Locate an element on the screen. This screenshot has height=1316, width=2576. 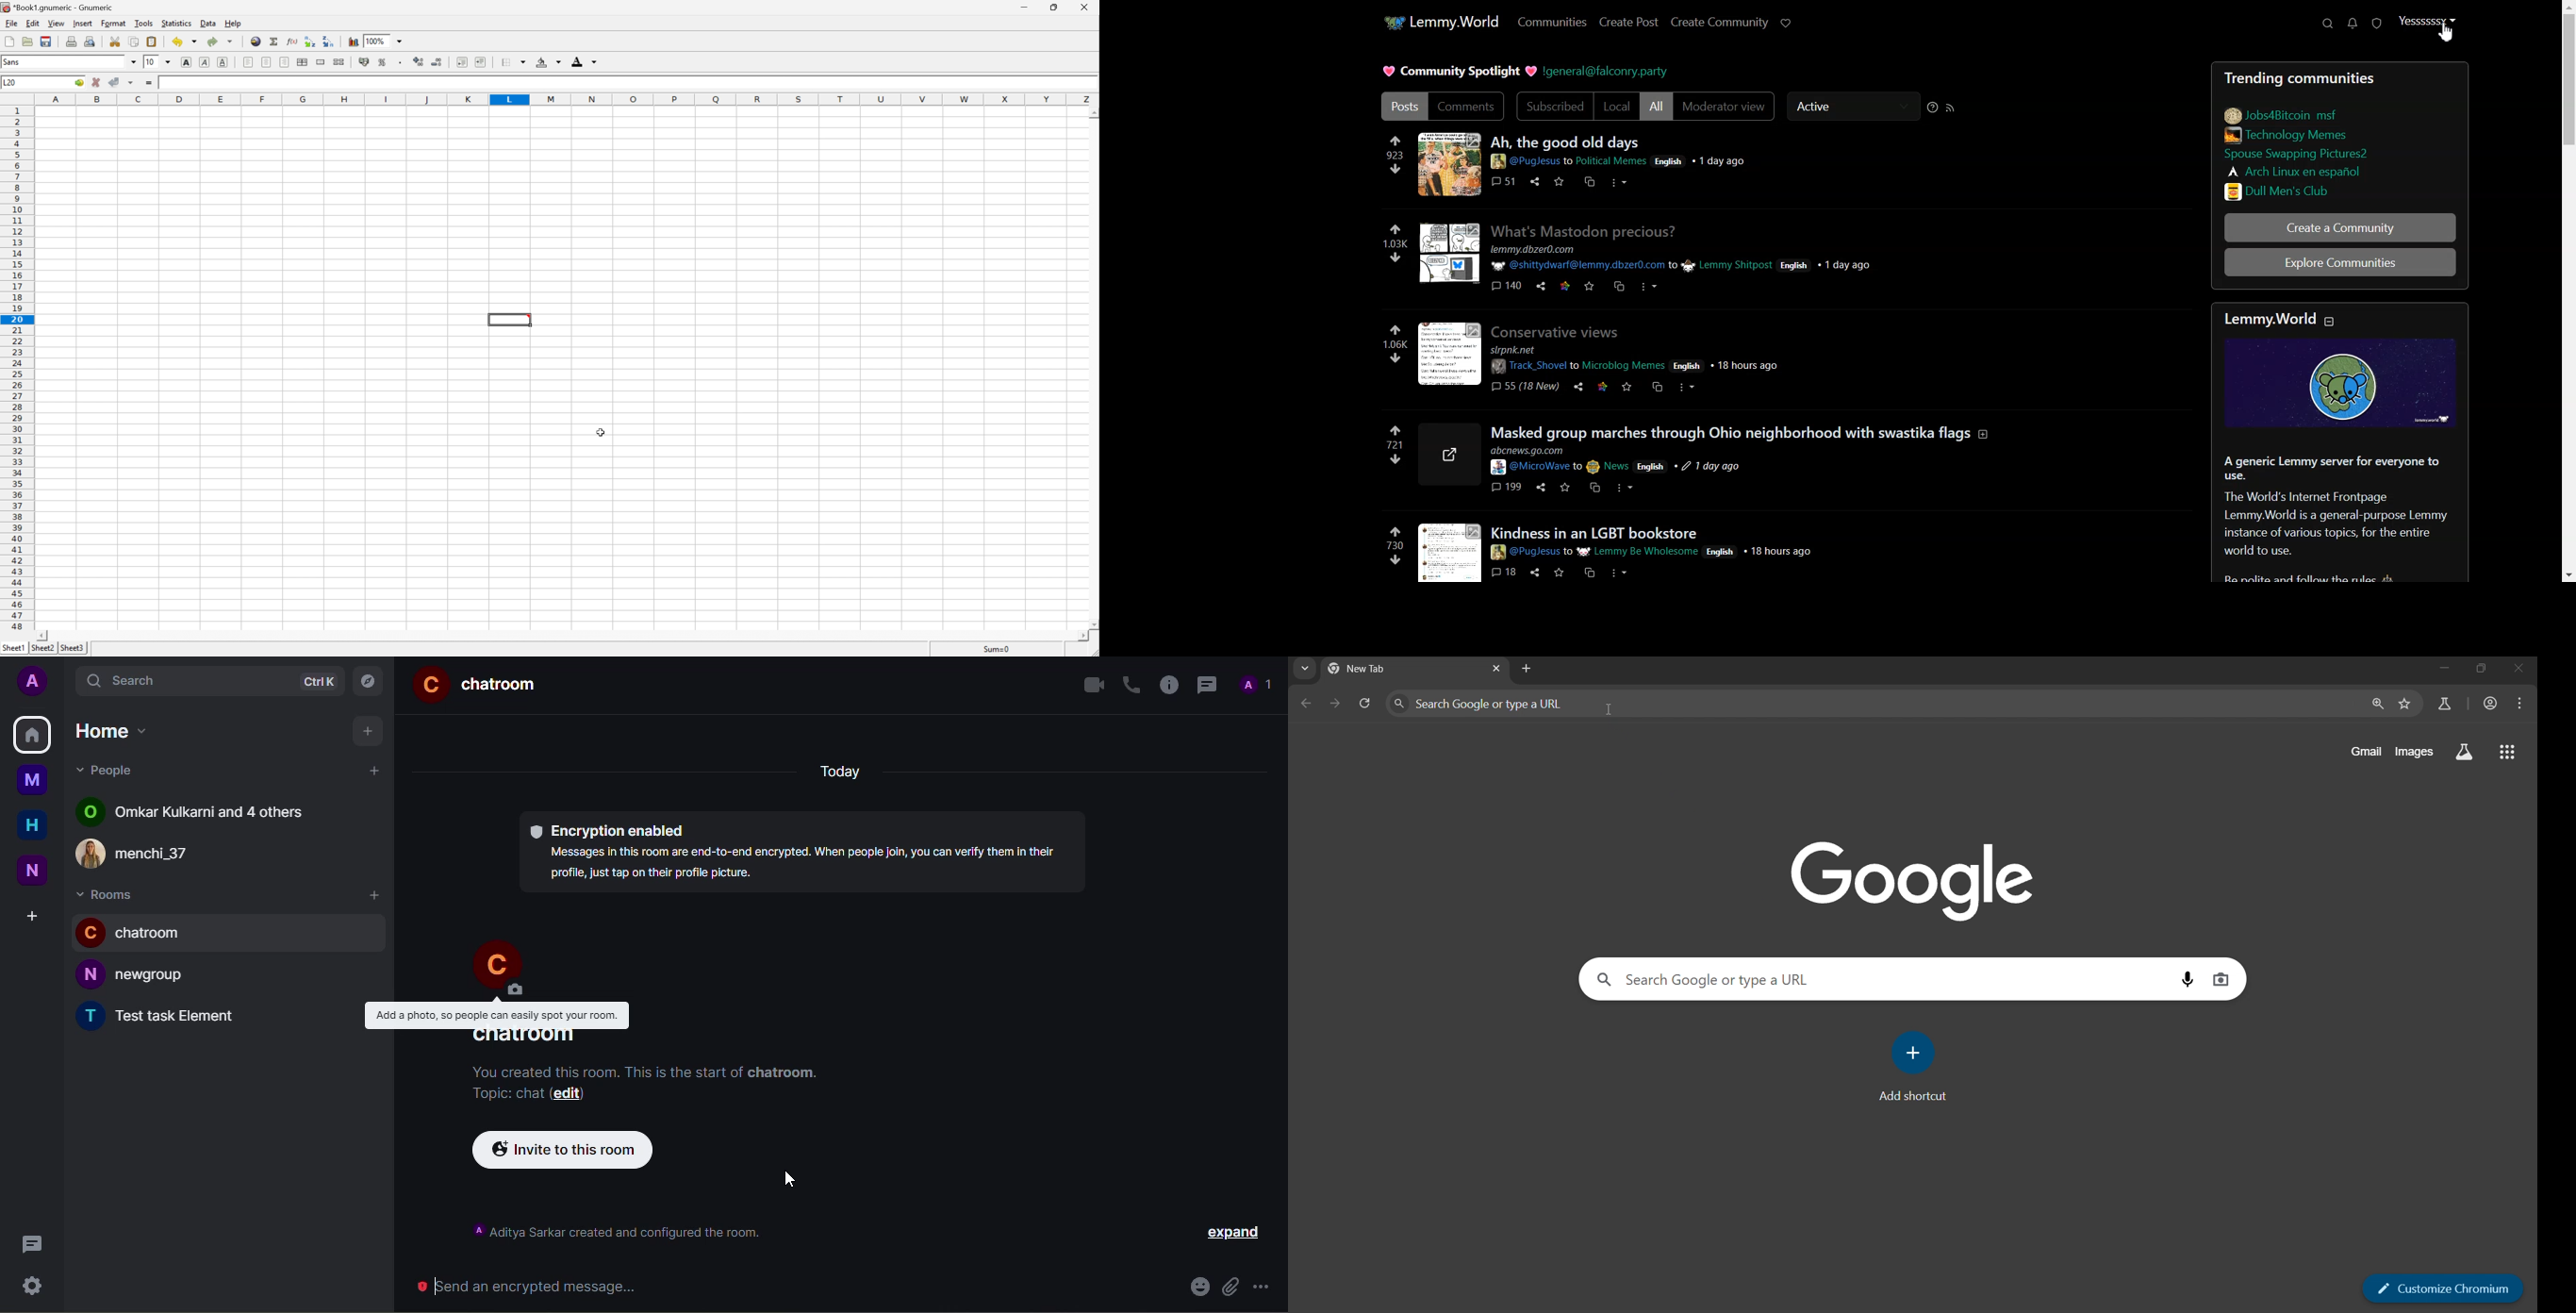
Scroll Right is located at coordinates (1077, 636).